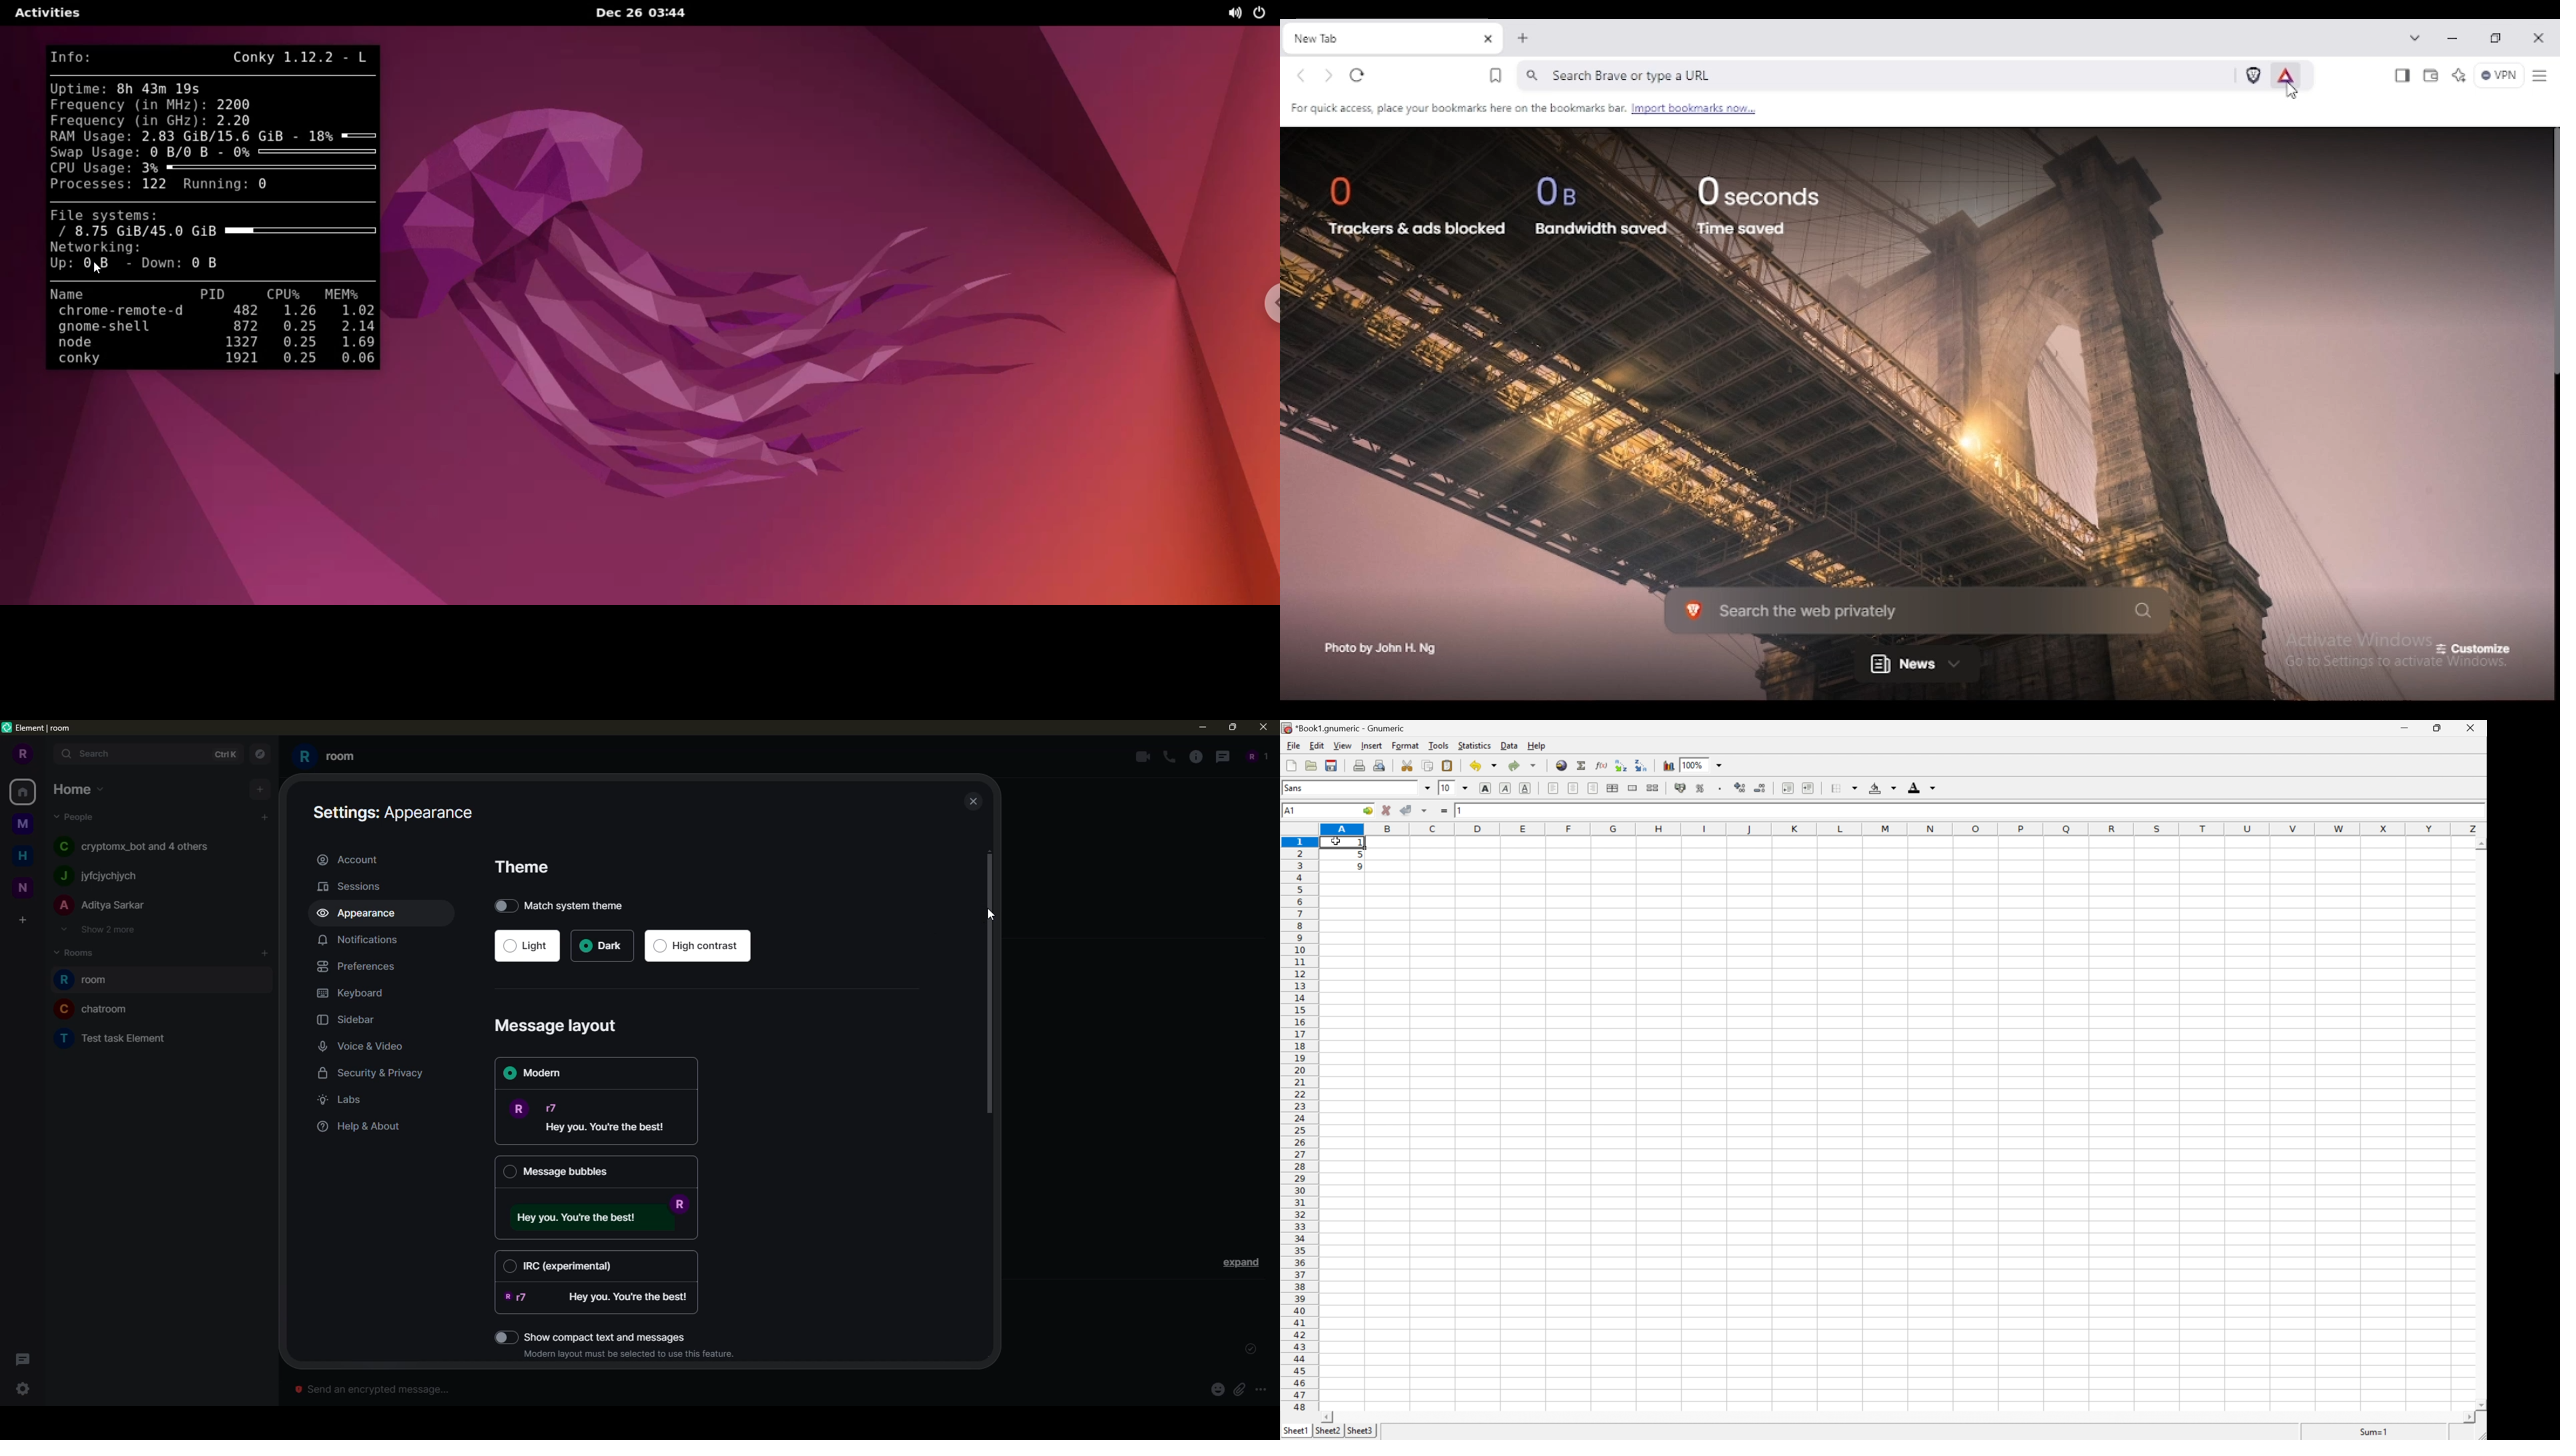 The image size is (2576, 1456). I want to click on voice & video, so click(366, 1047).